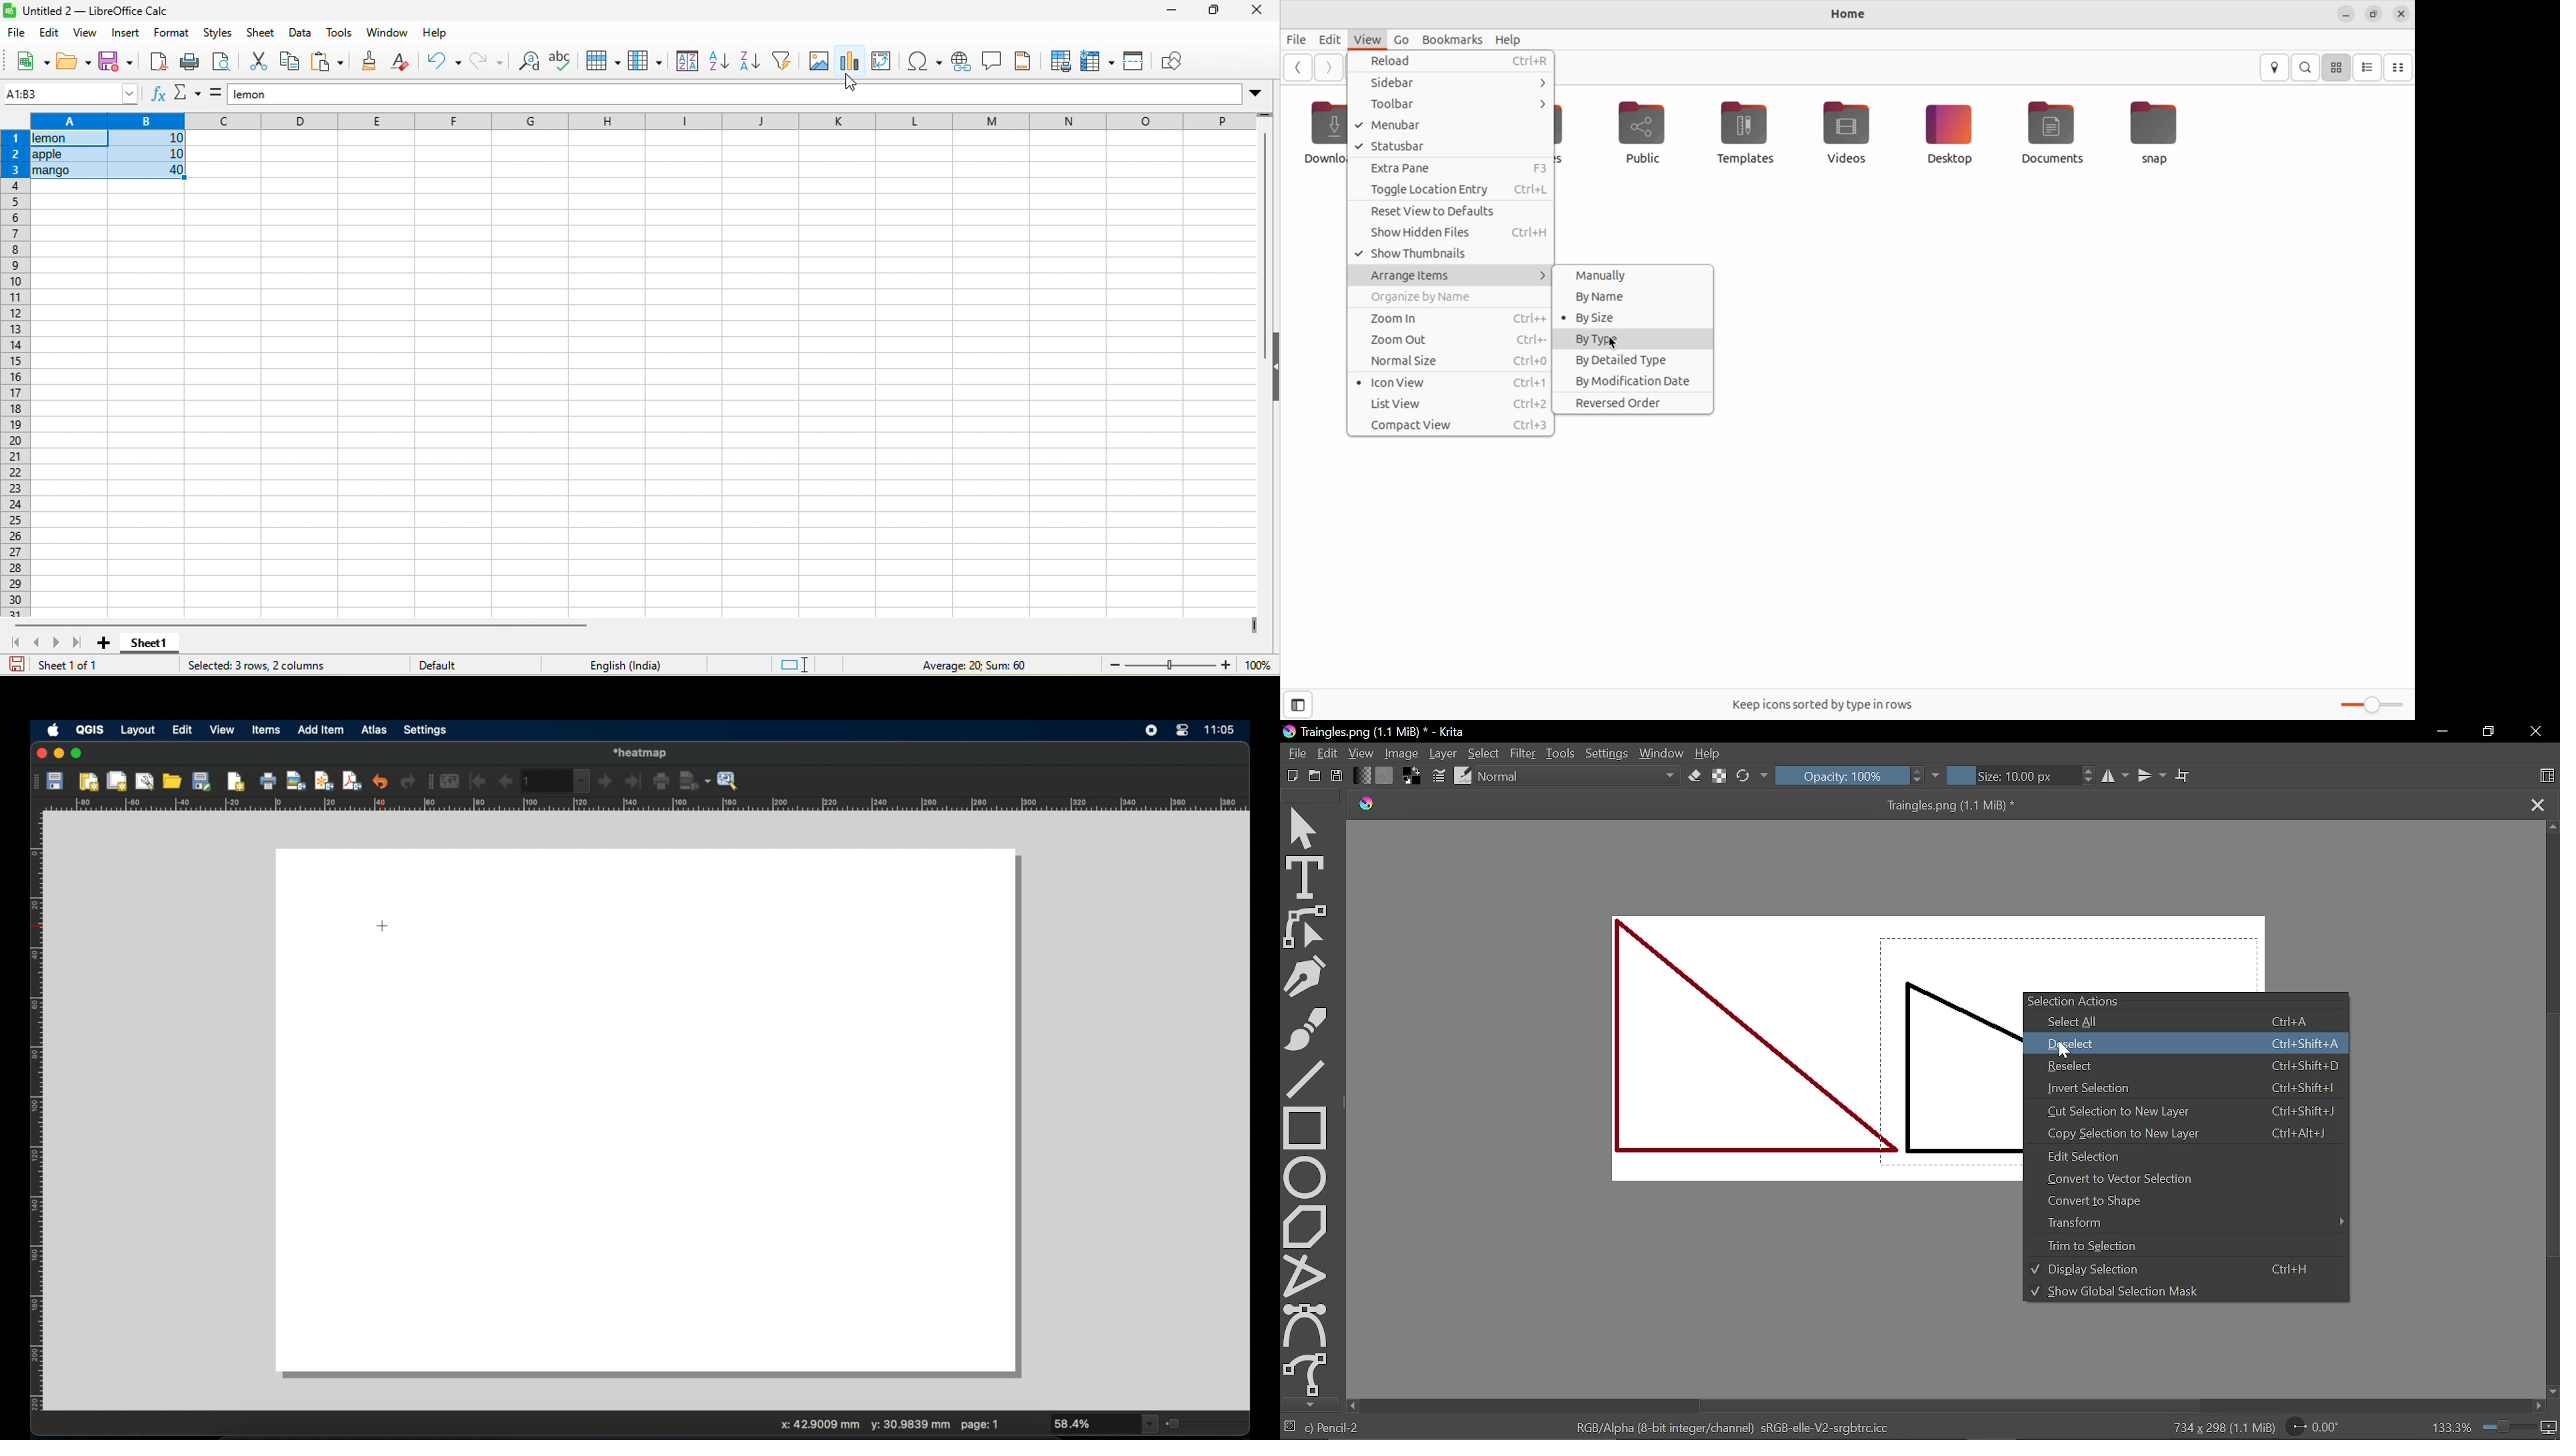 The width and height of the screenshot is (2576, 1456). I want to click on Select all, so click(2192, 1023).